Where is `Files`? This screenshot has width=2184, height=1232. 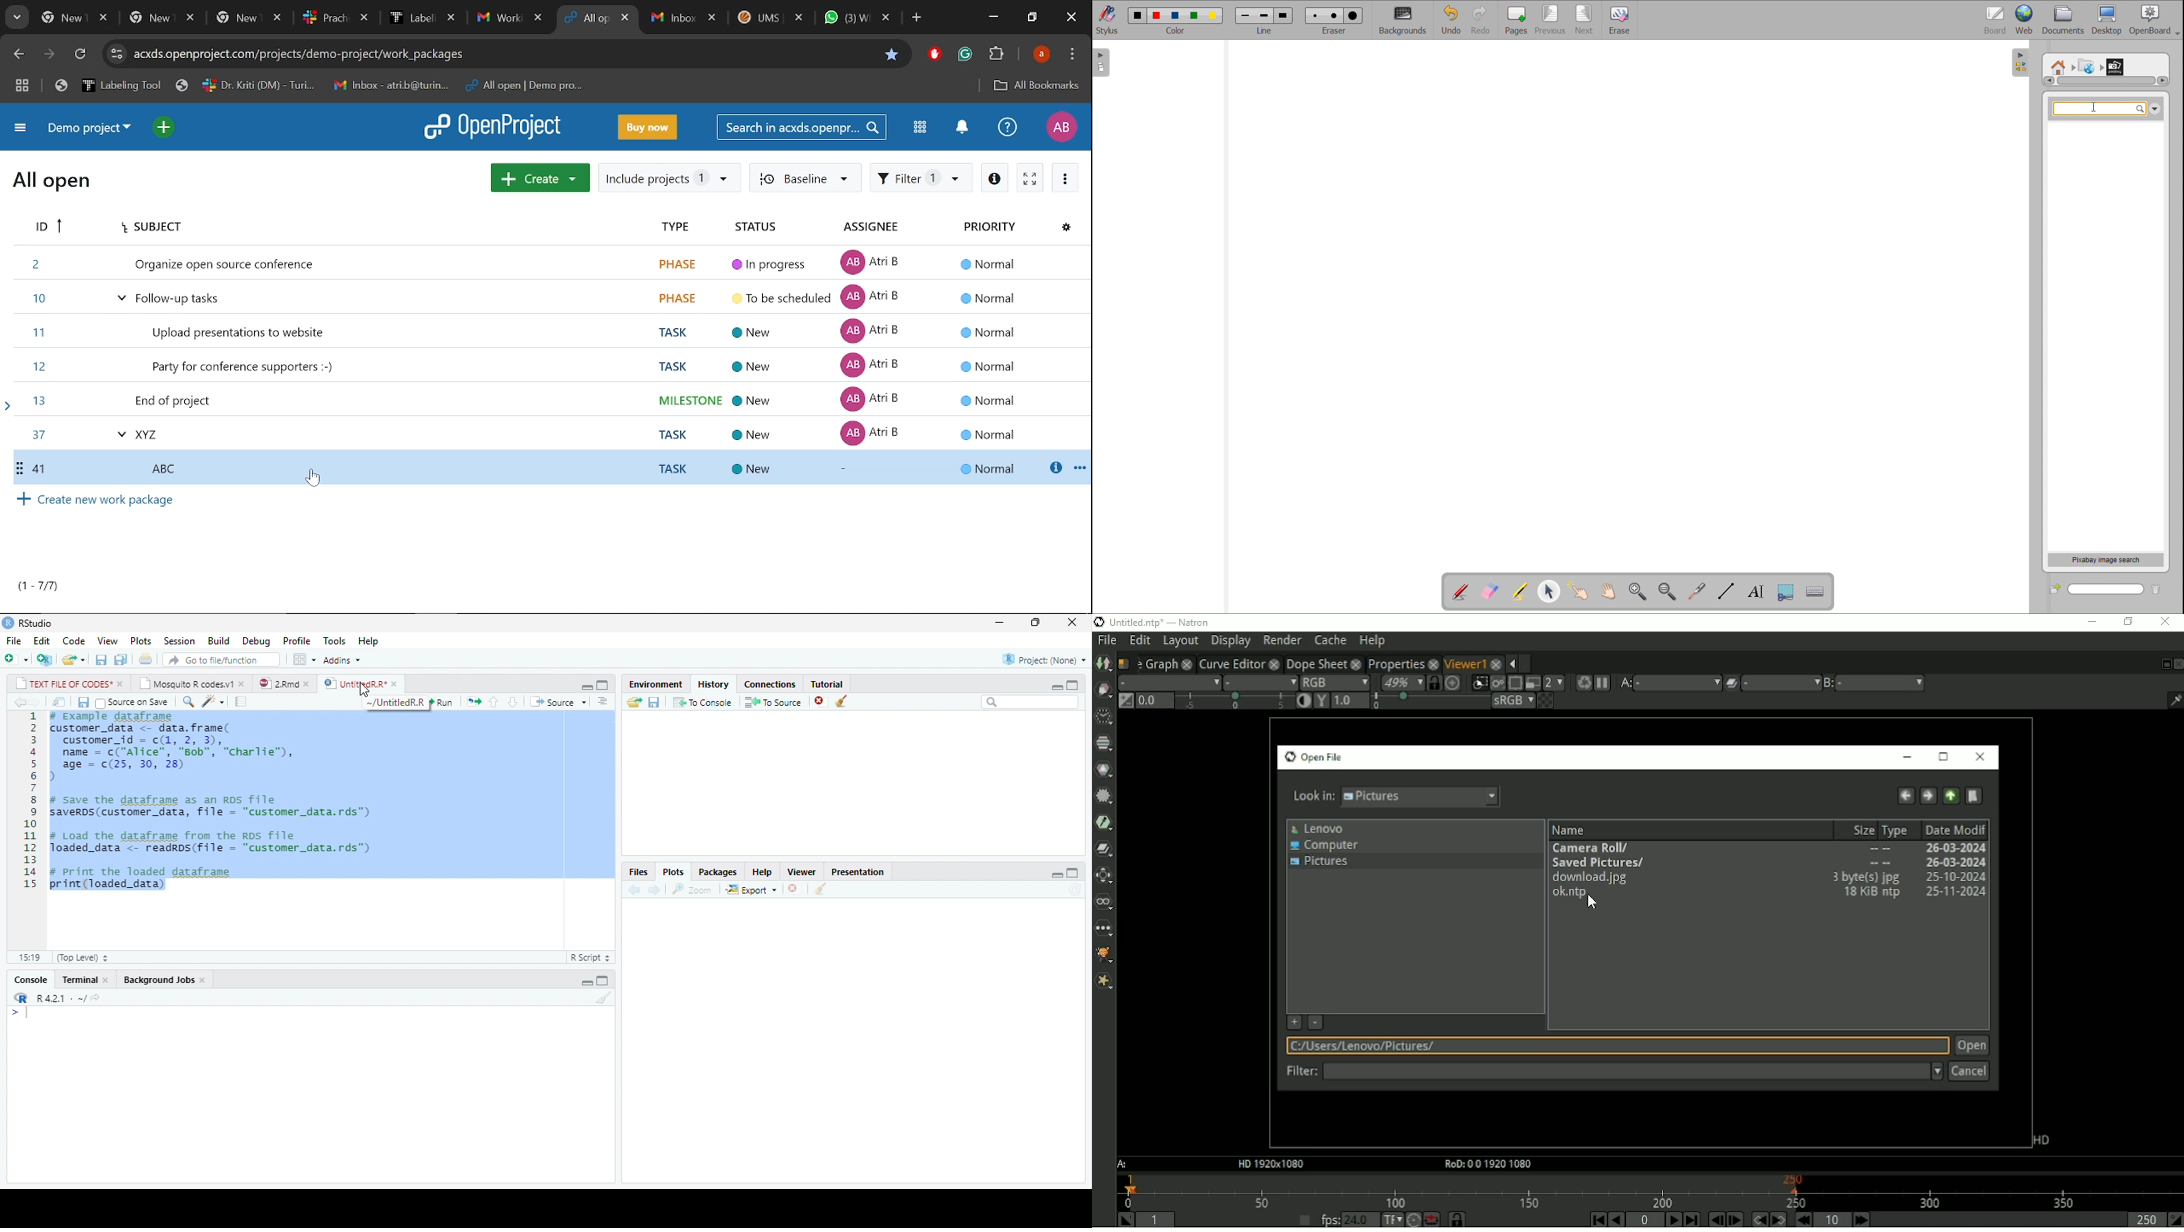 Files is located at coordinates (638, 872).